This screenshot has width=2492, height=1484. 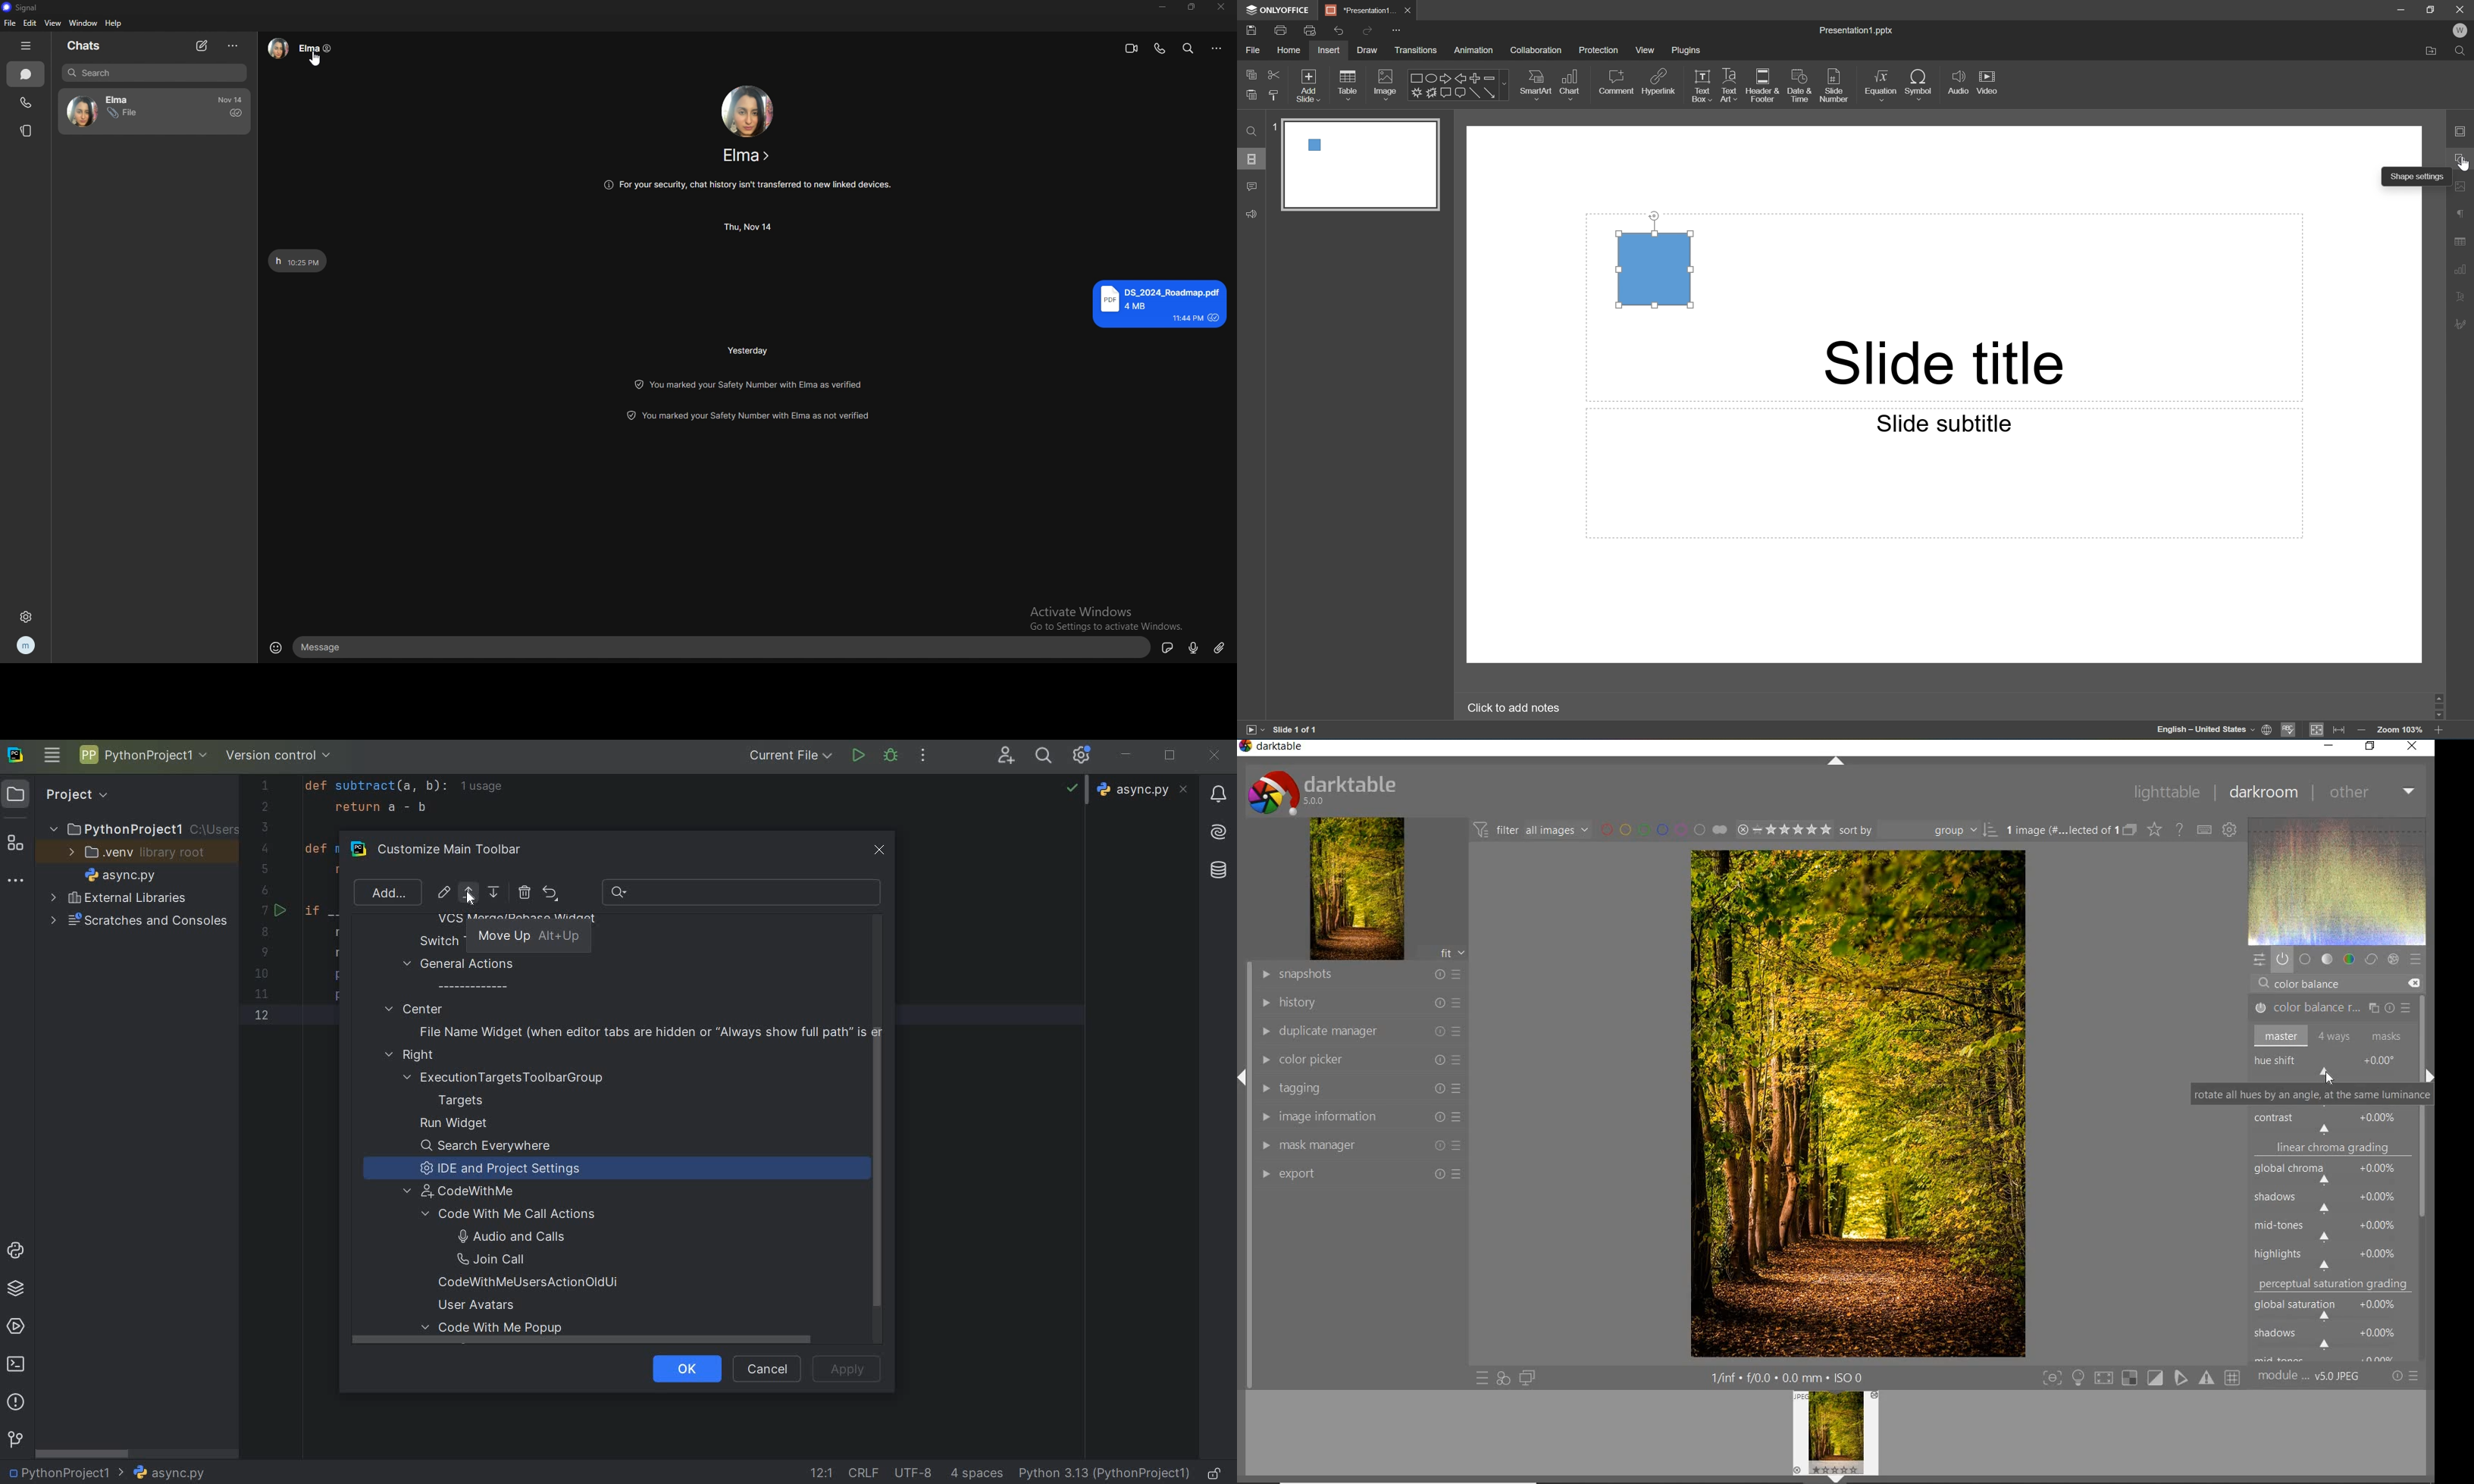 I want to click on filter by image color label, so click(x=1663, y=830).